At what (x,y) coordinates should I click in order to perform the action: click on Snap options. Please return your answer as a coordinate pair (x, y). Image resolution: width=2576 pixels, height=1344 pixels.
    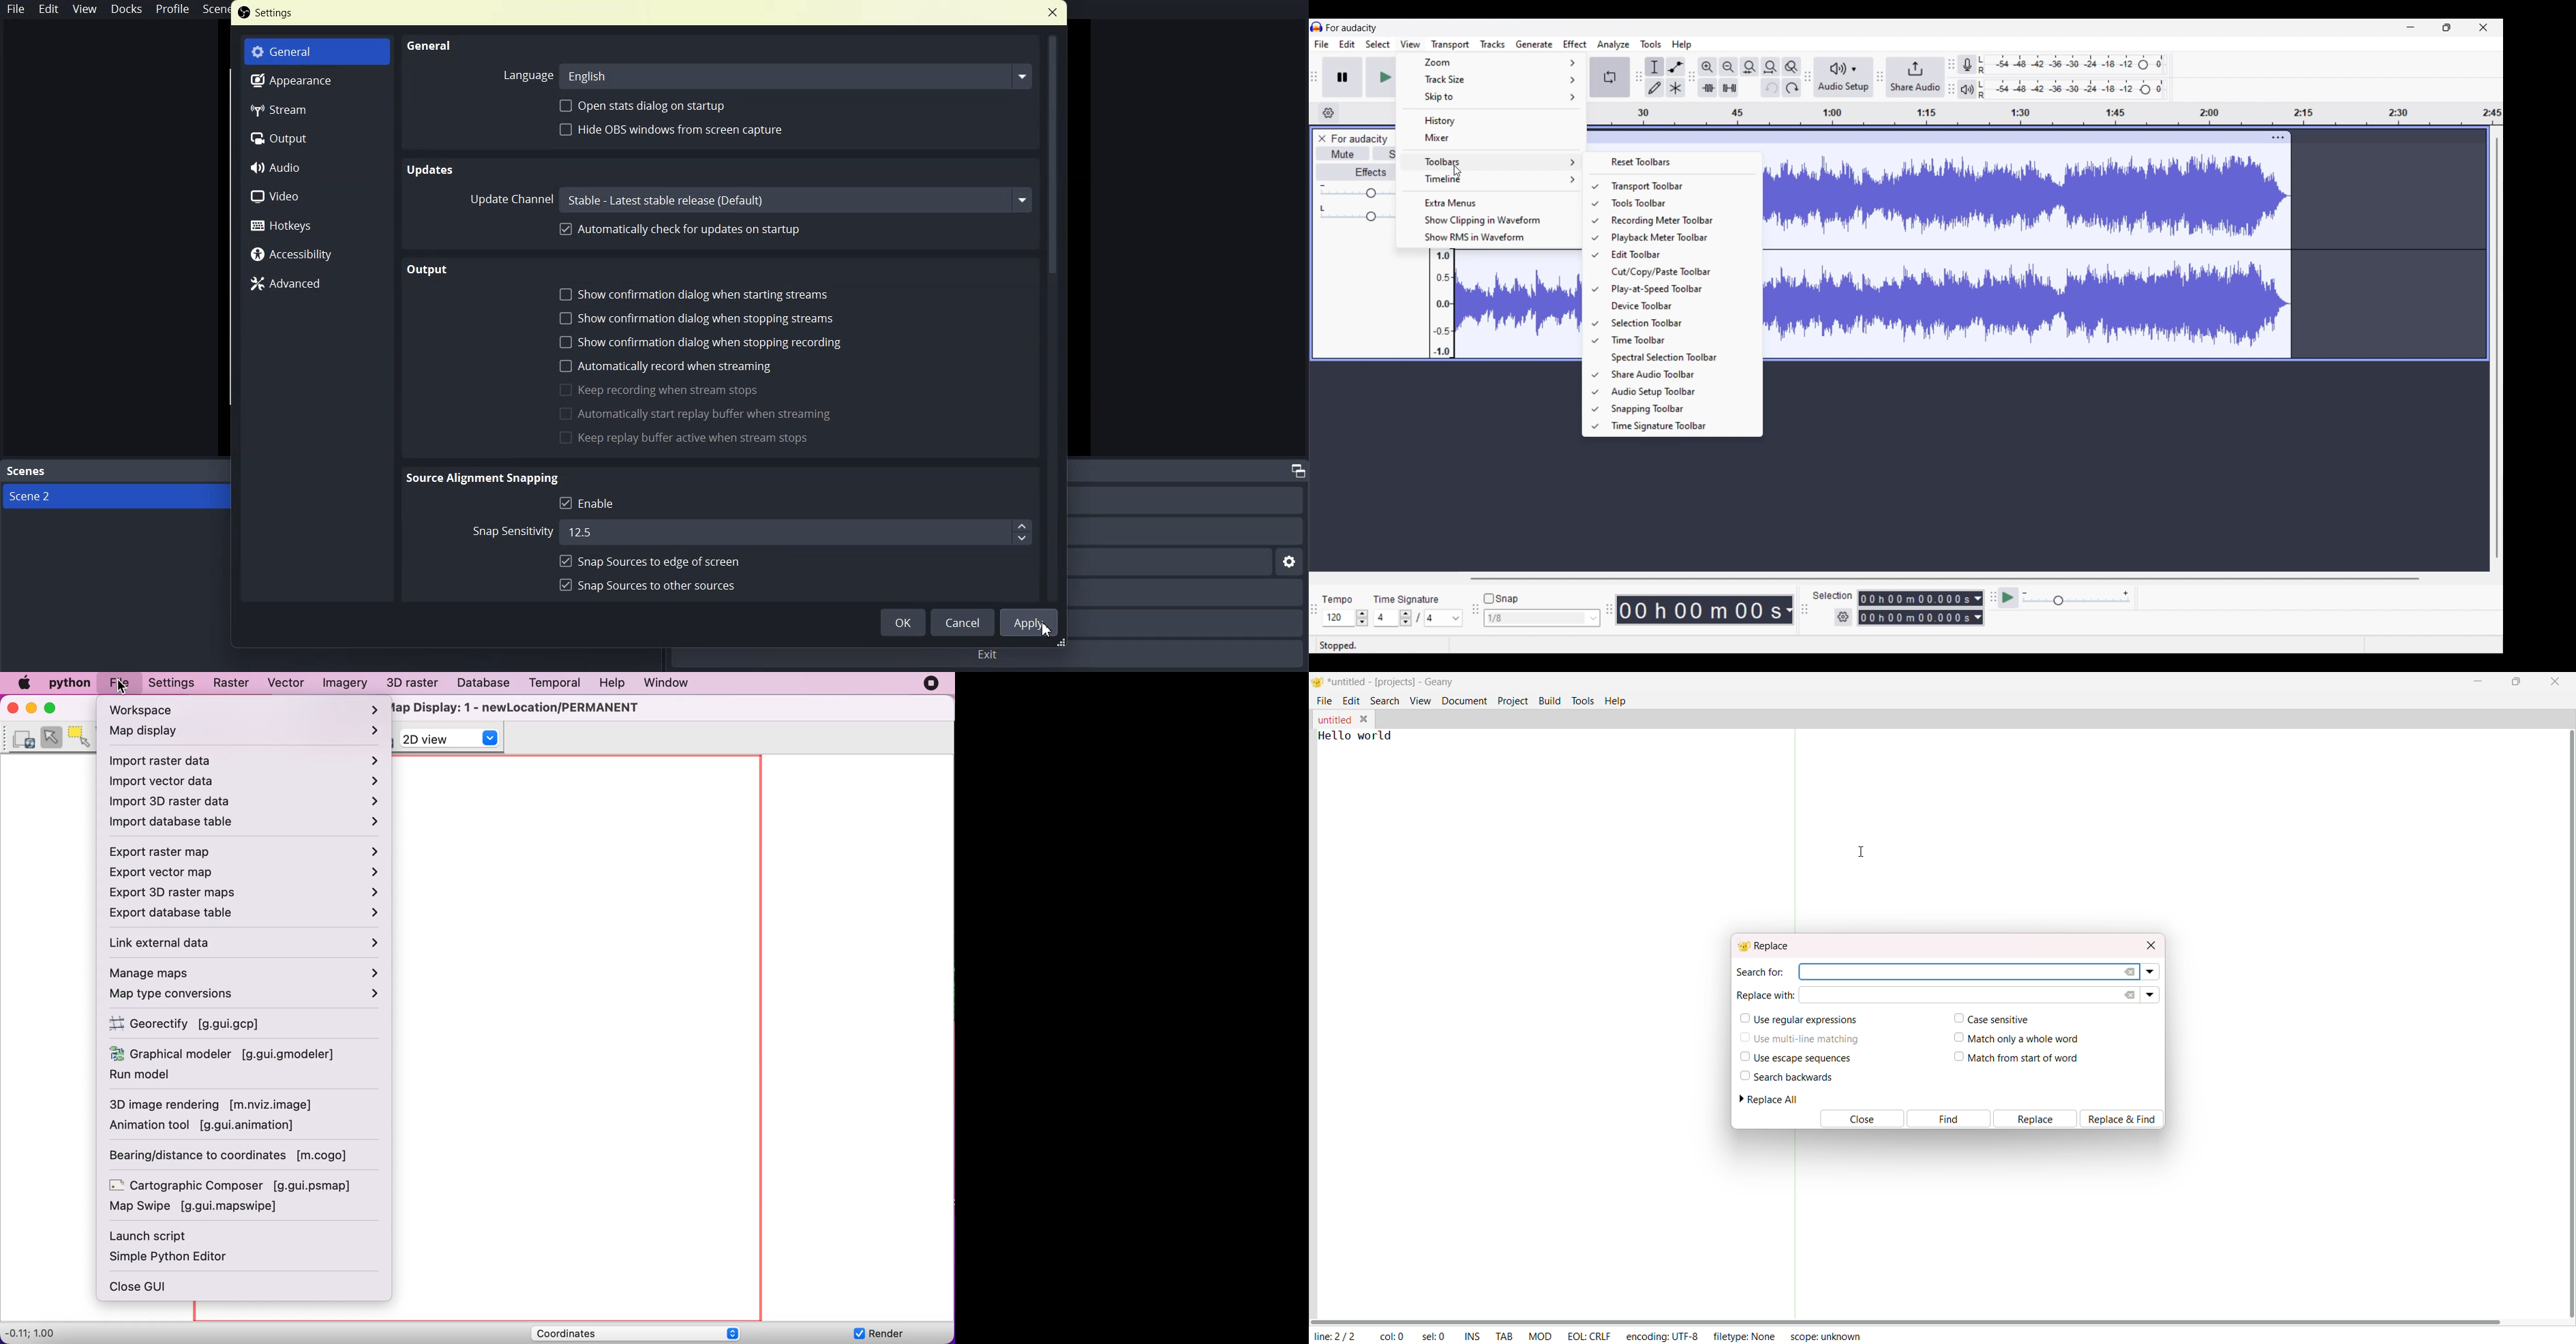
    Looking at the image, I should click on (1543, 618).